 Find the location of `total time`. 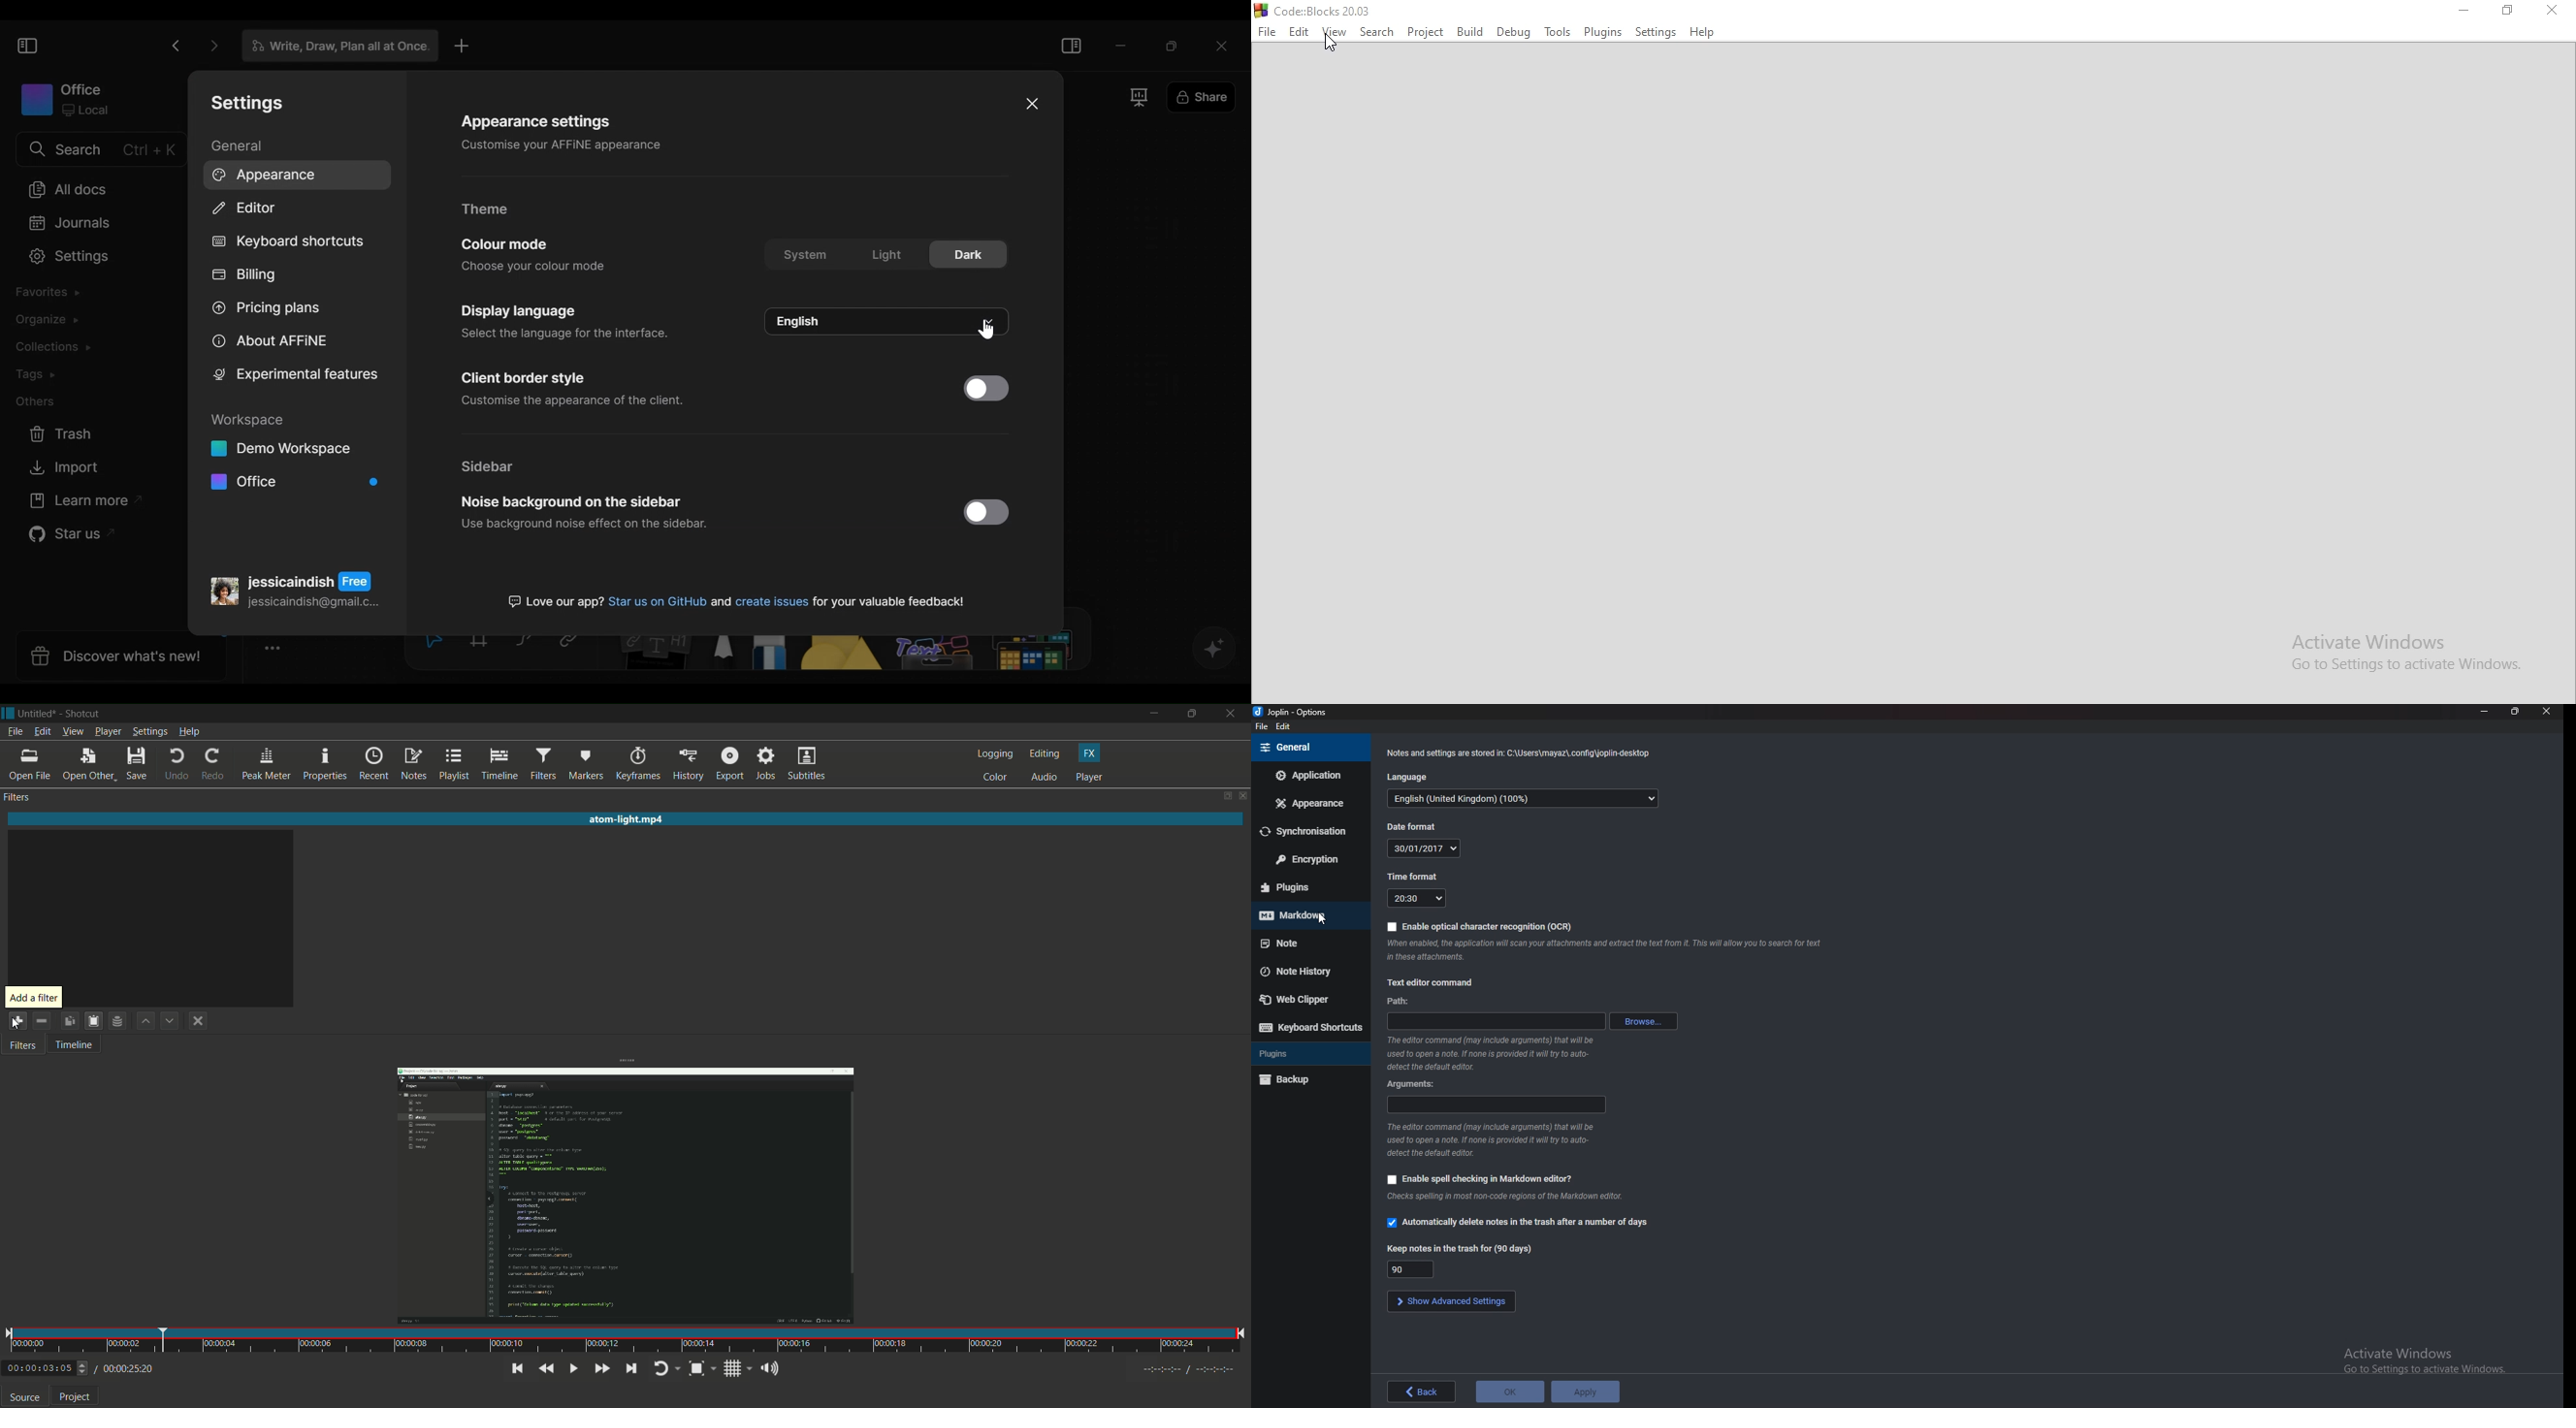

total time is located at coordinates (126, 1369).